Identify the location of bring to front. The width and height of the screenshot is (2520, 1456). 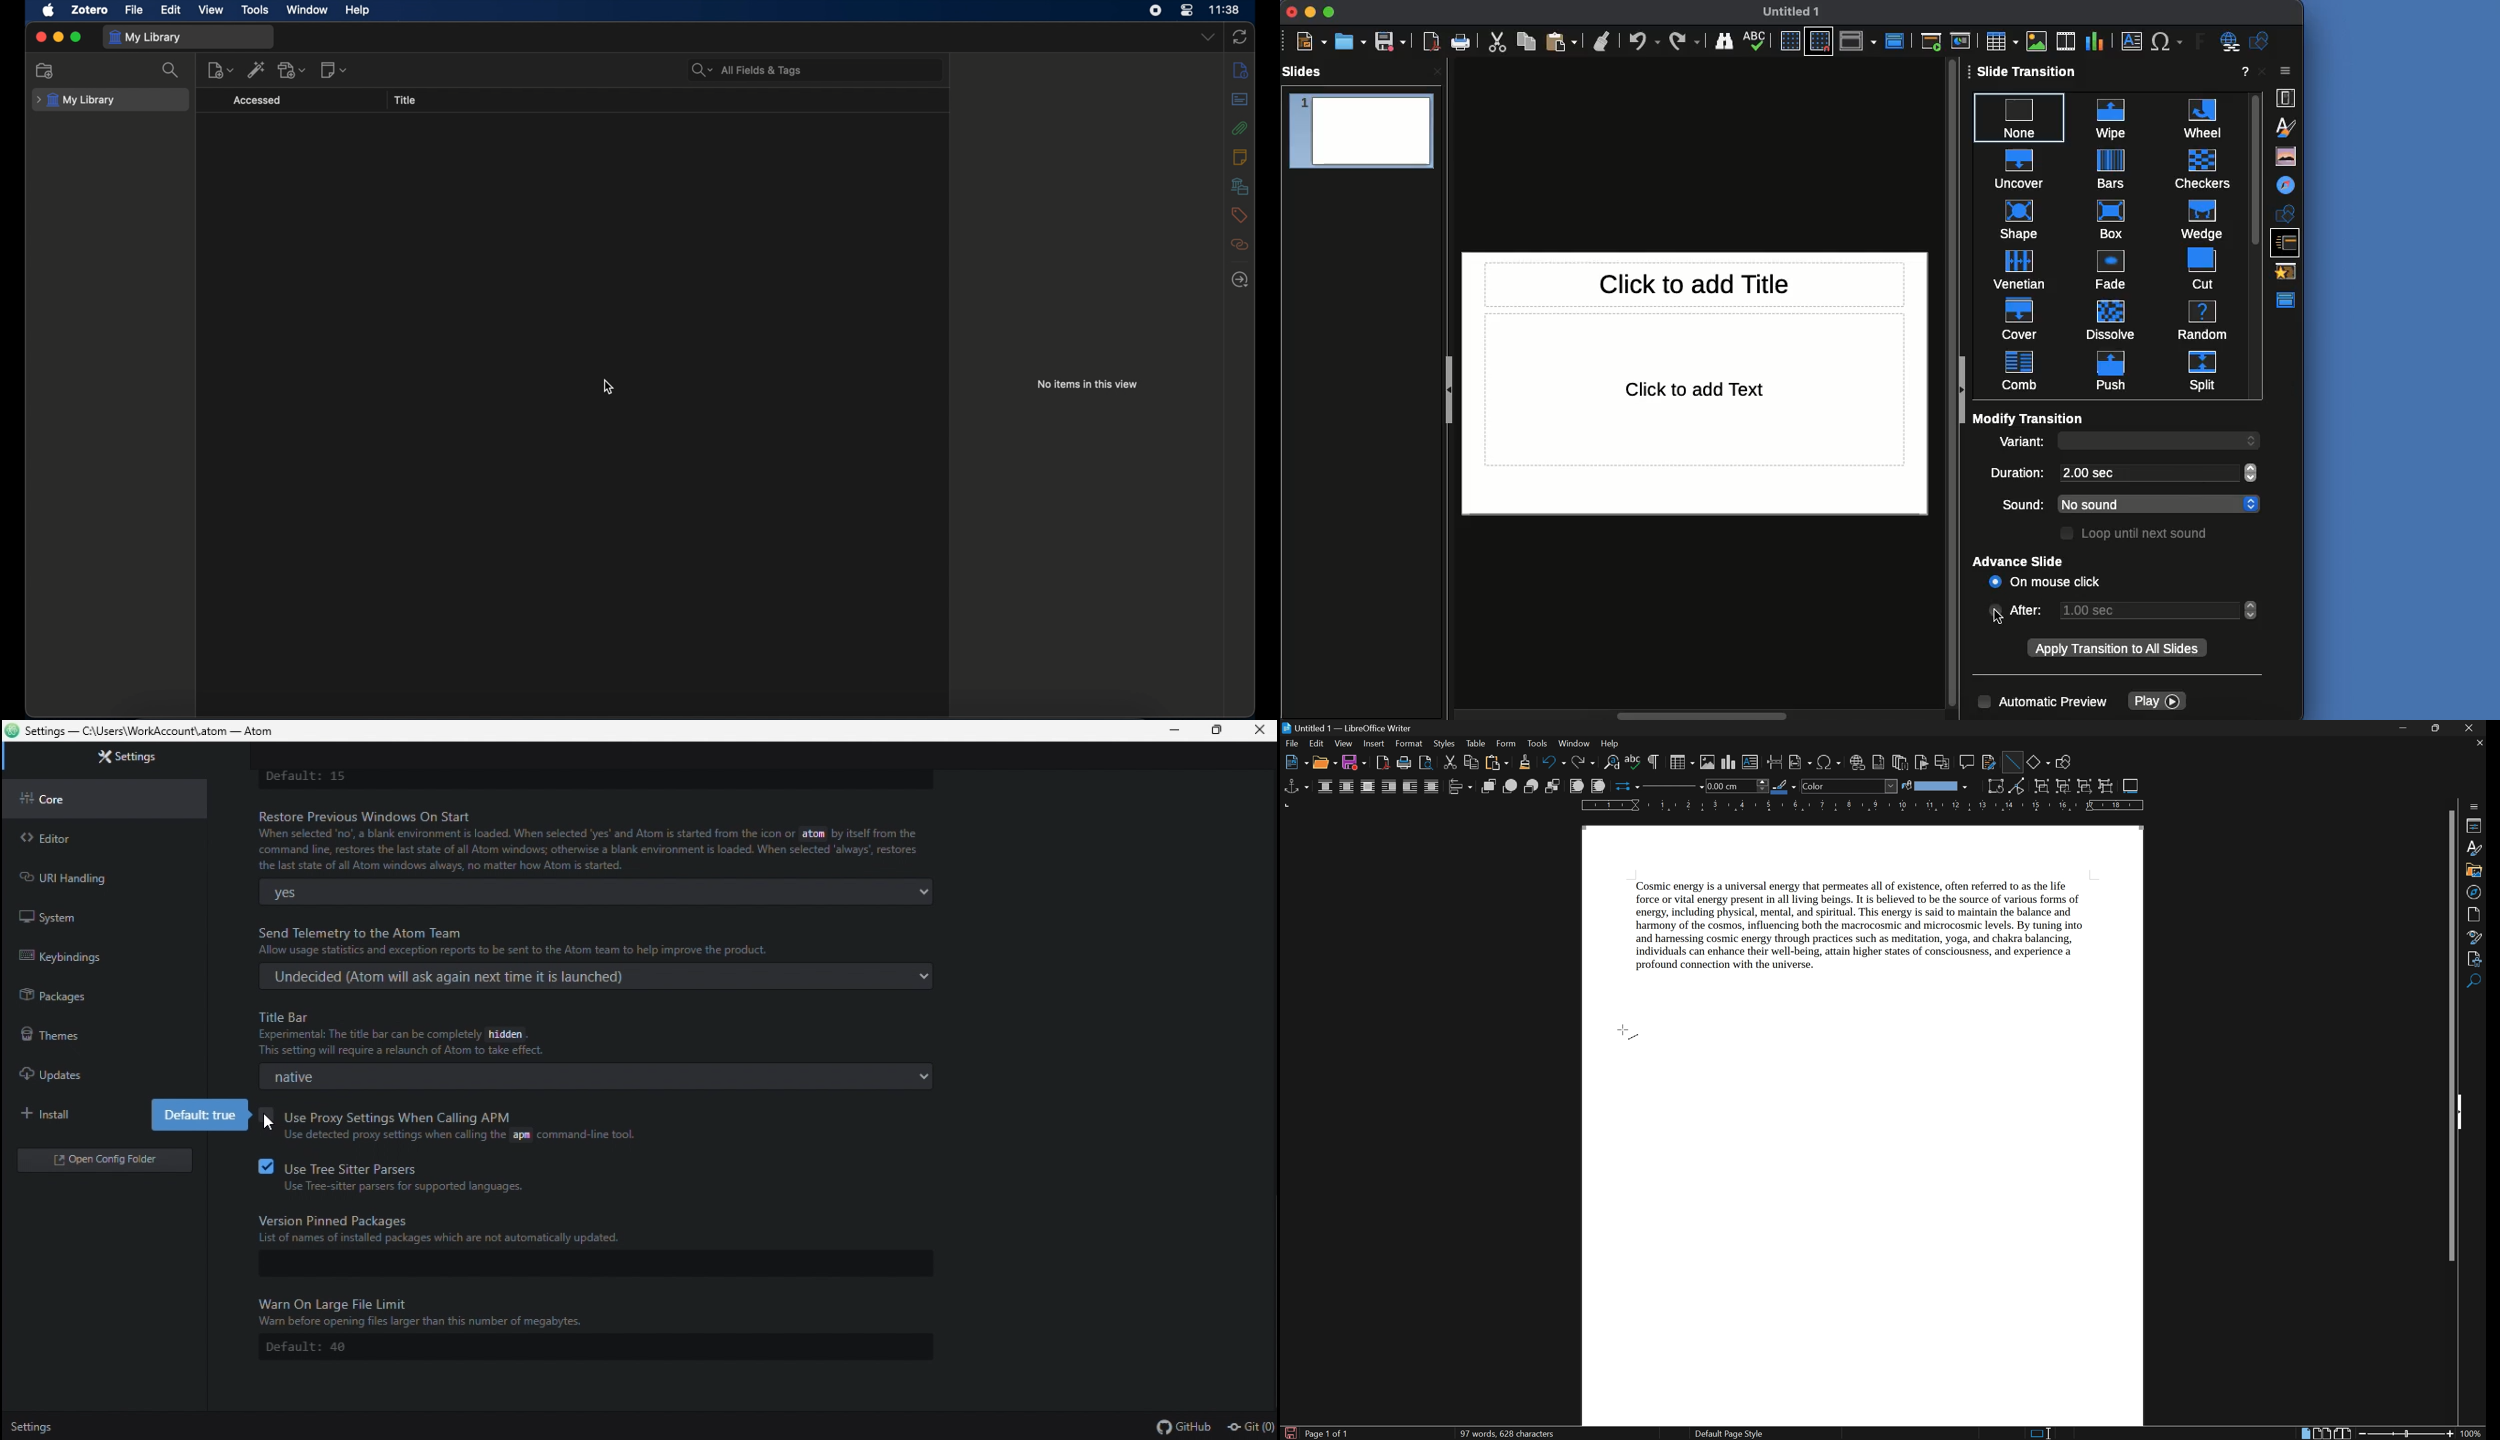
(1490, 786).